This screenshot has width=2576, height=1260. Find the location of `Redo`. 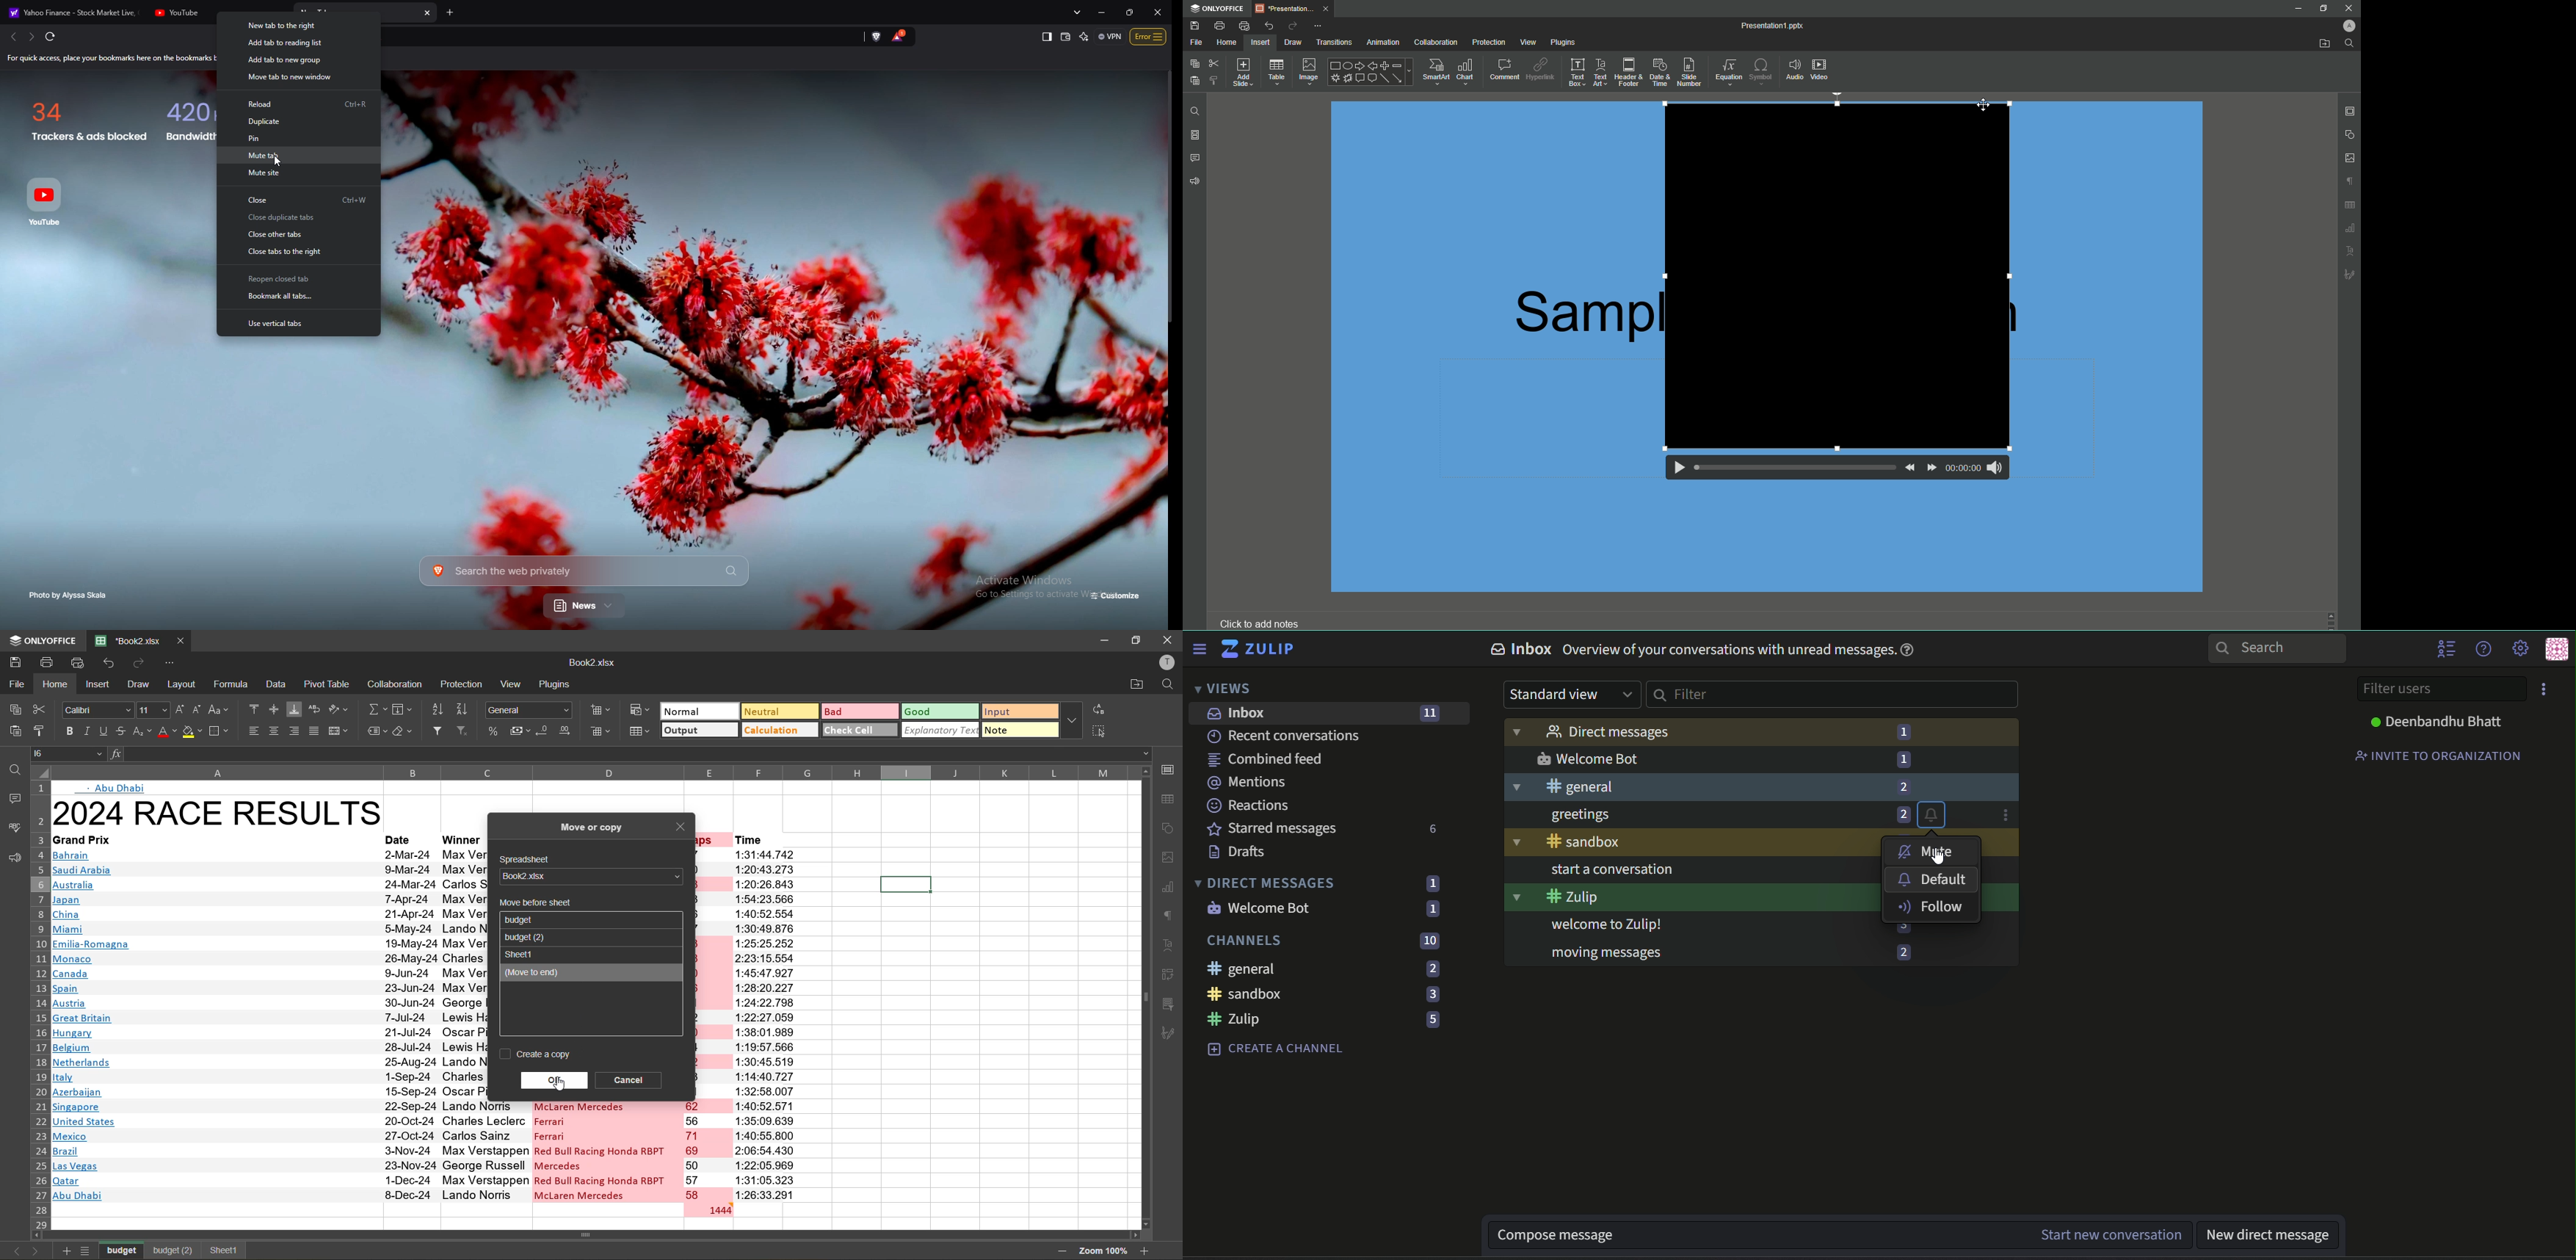

Redo is located at coordinates (1292, 26).